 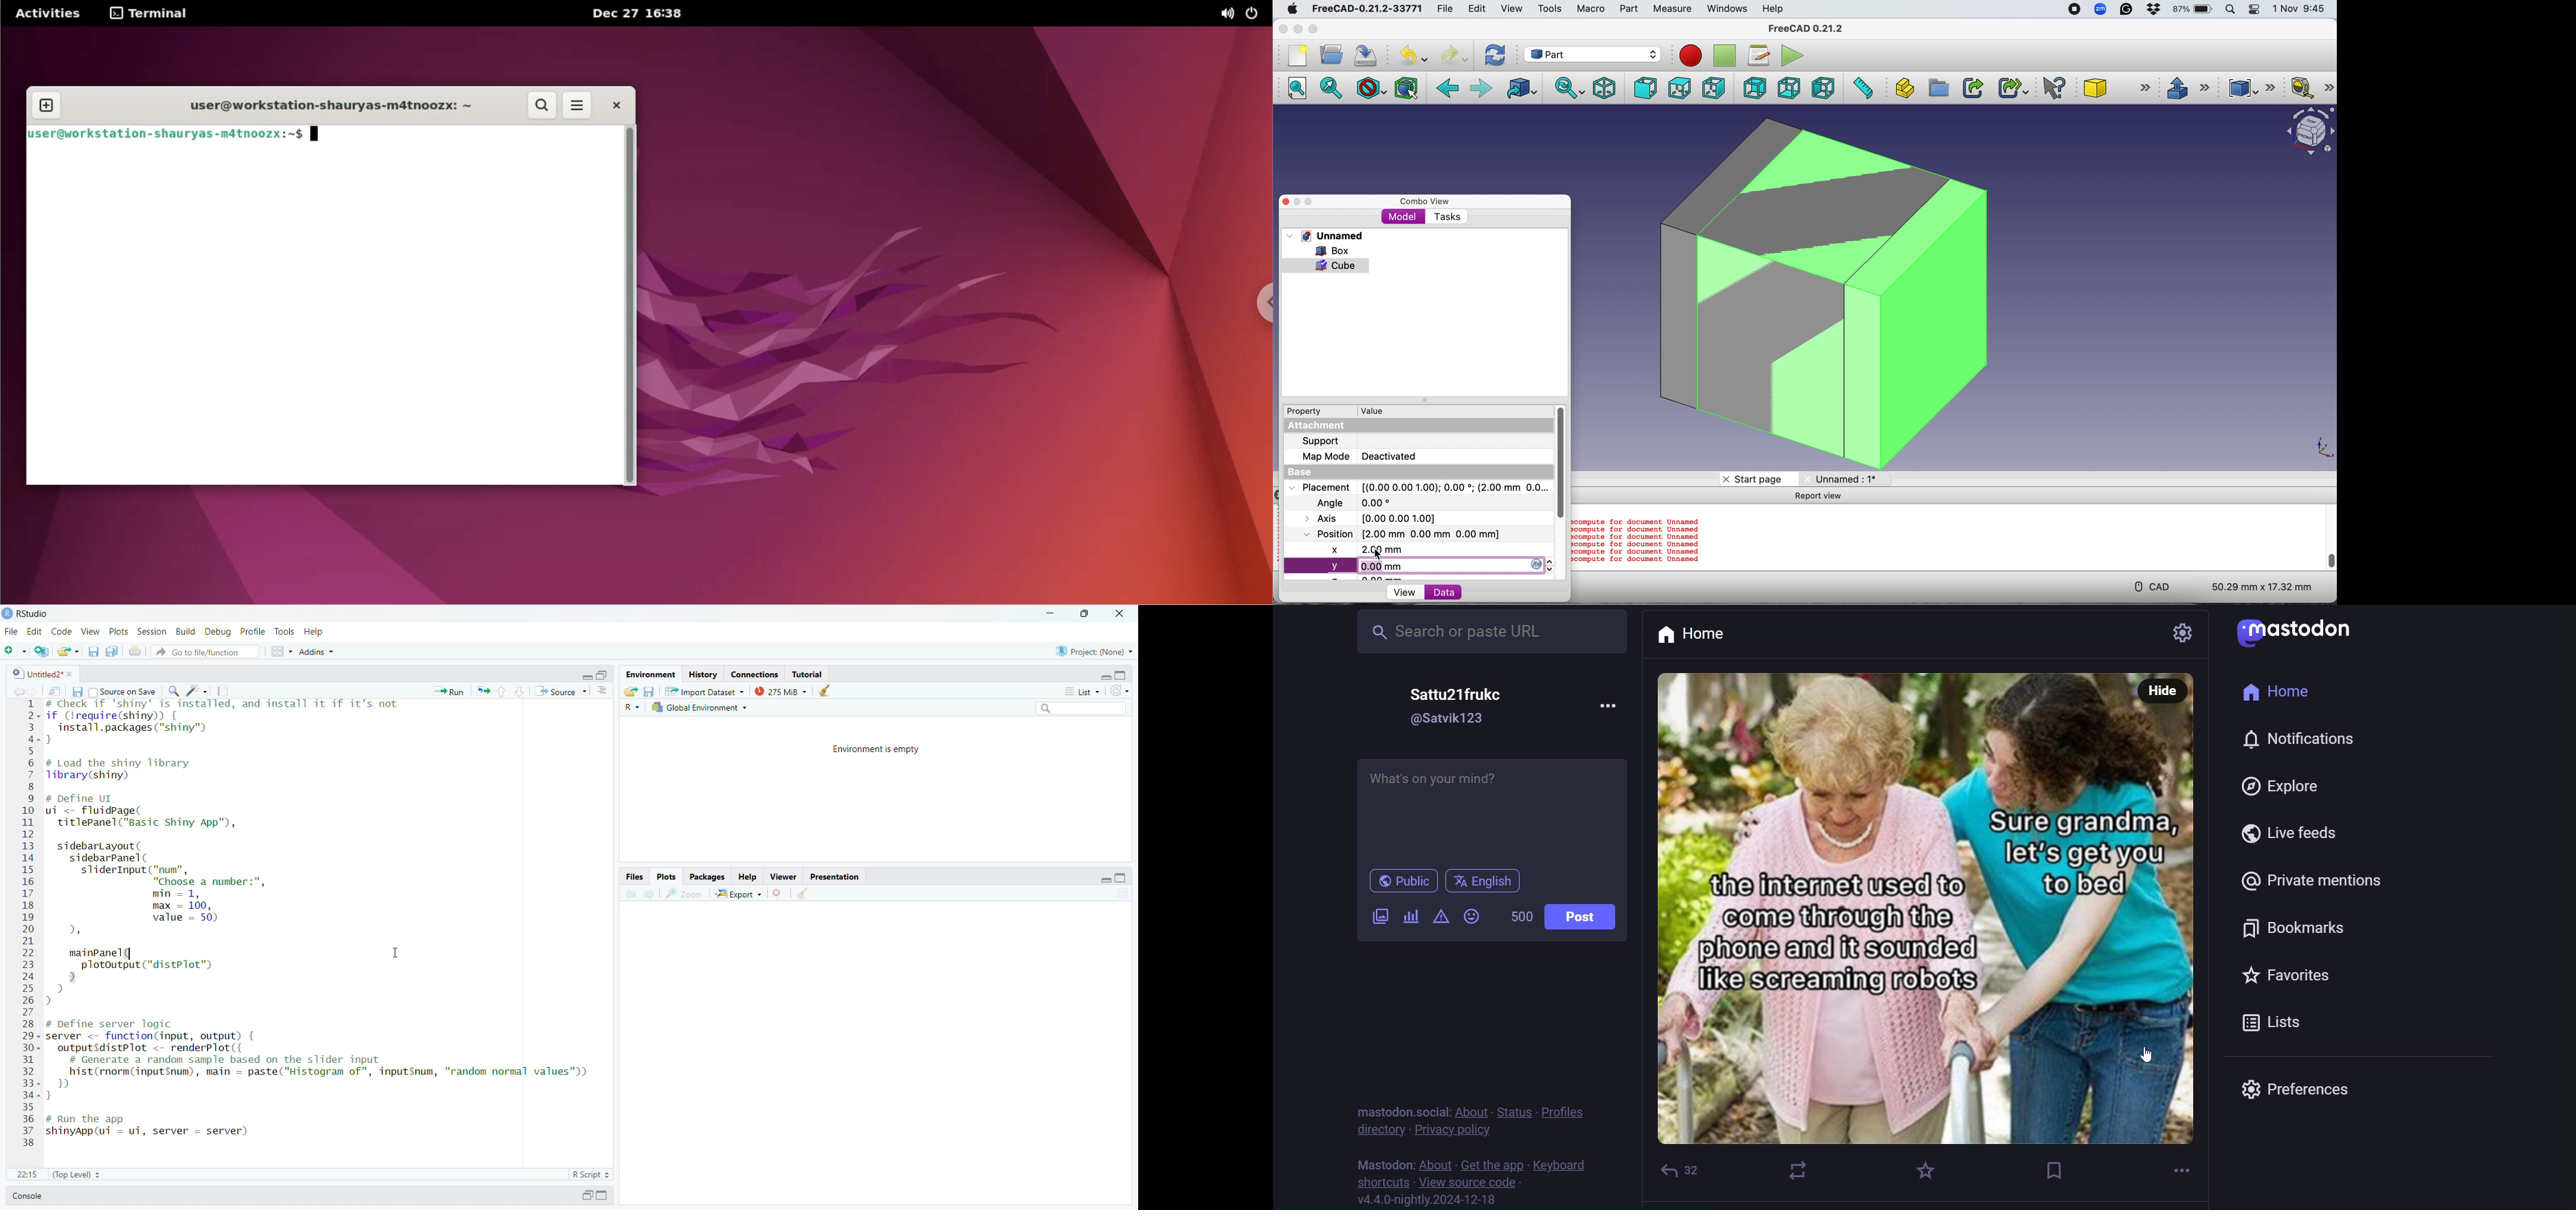 I want to click on source on save checkbox, so click(x=123, y=691).